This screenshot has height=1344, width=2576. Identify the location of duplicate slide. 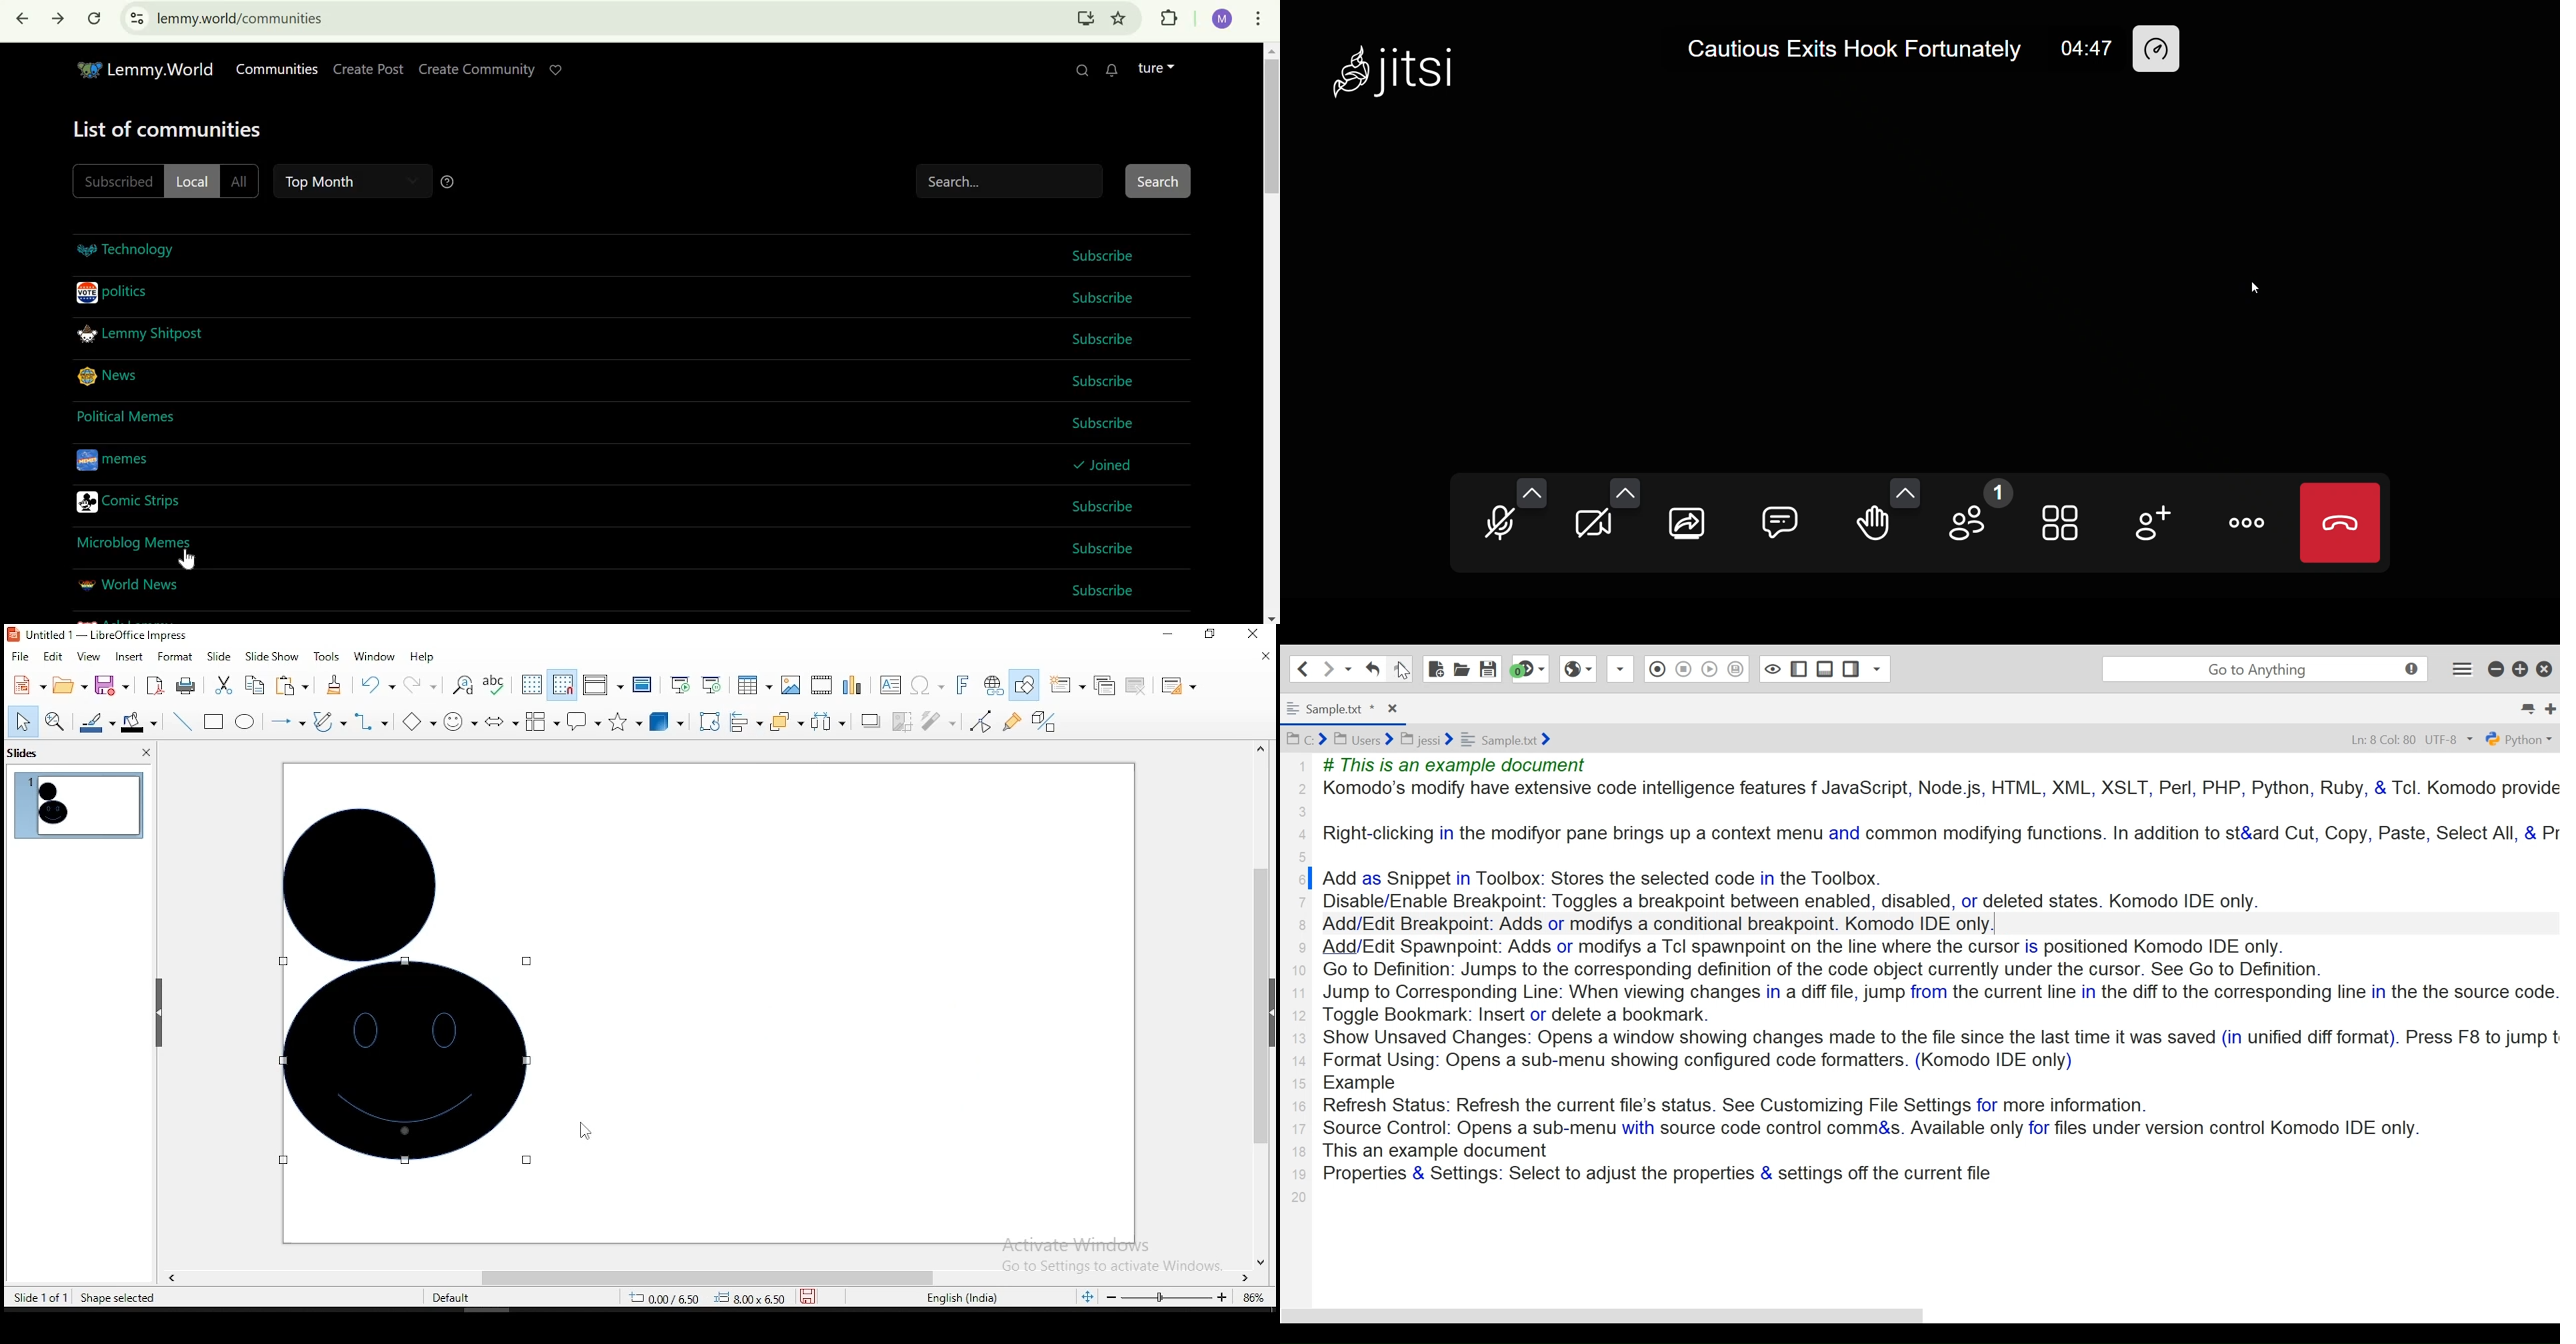
(1103, 685).